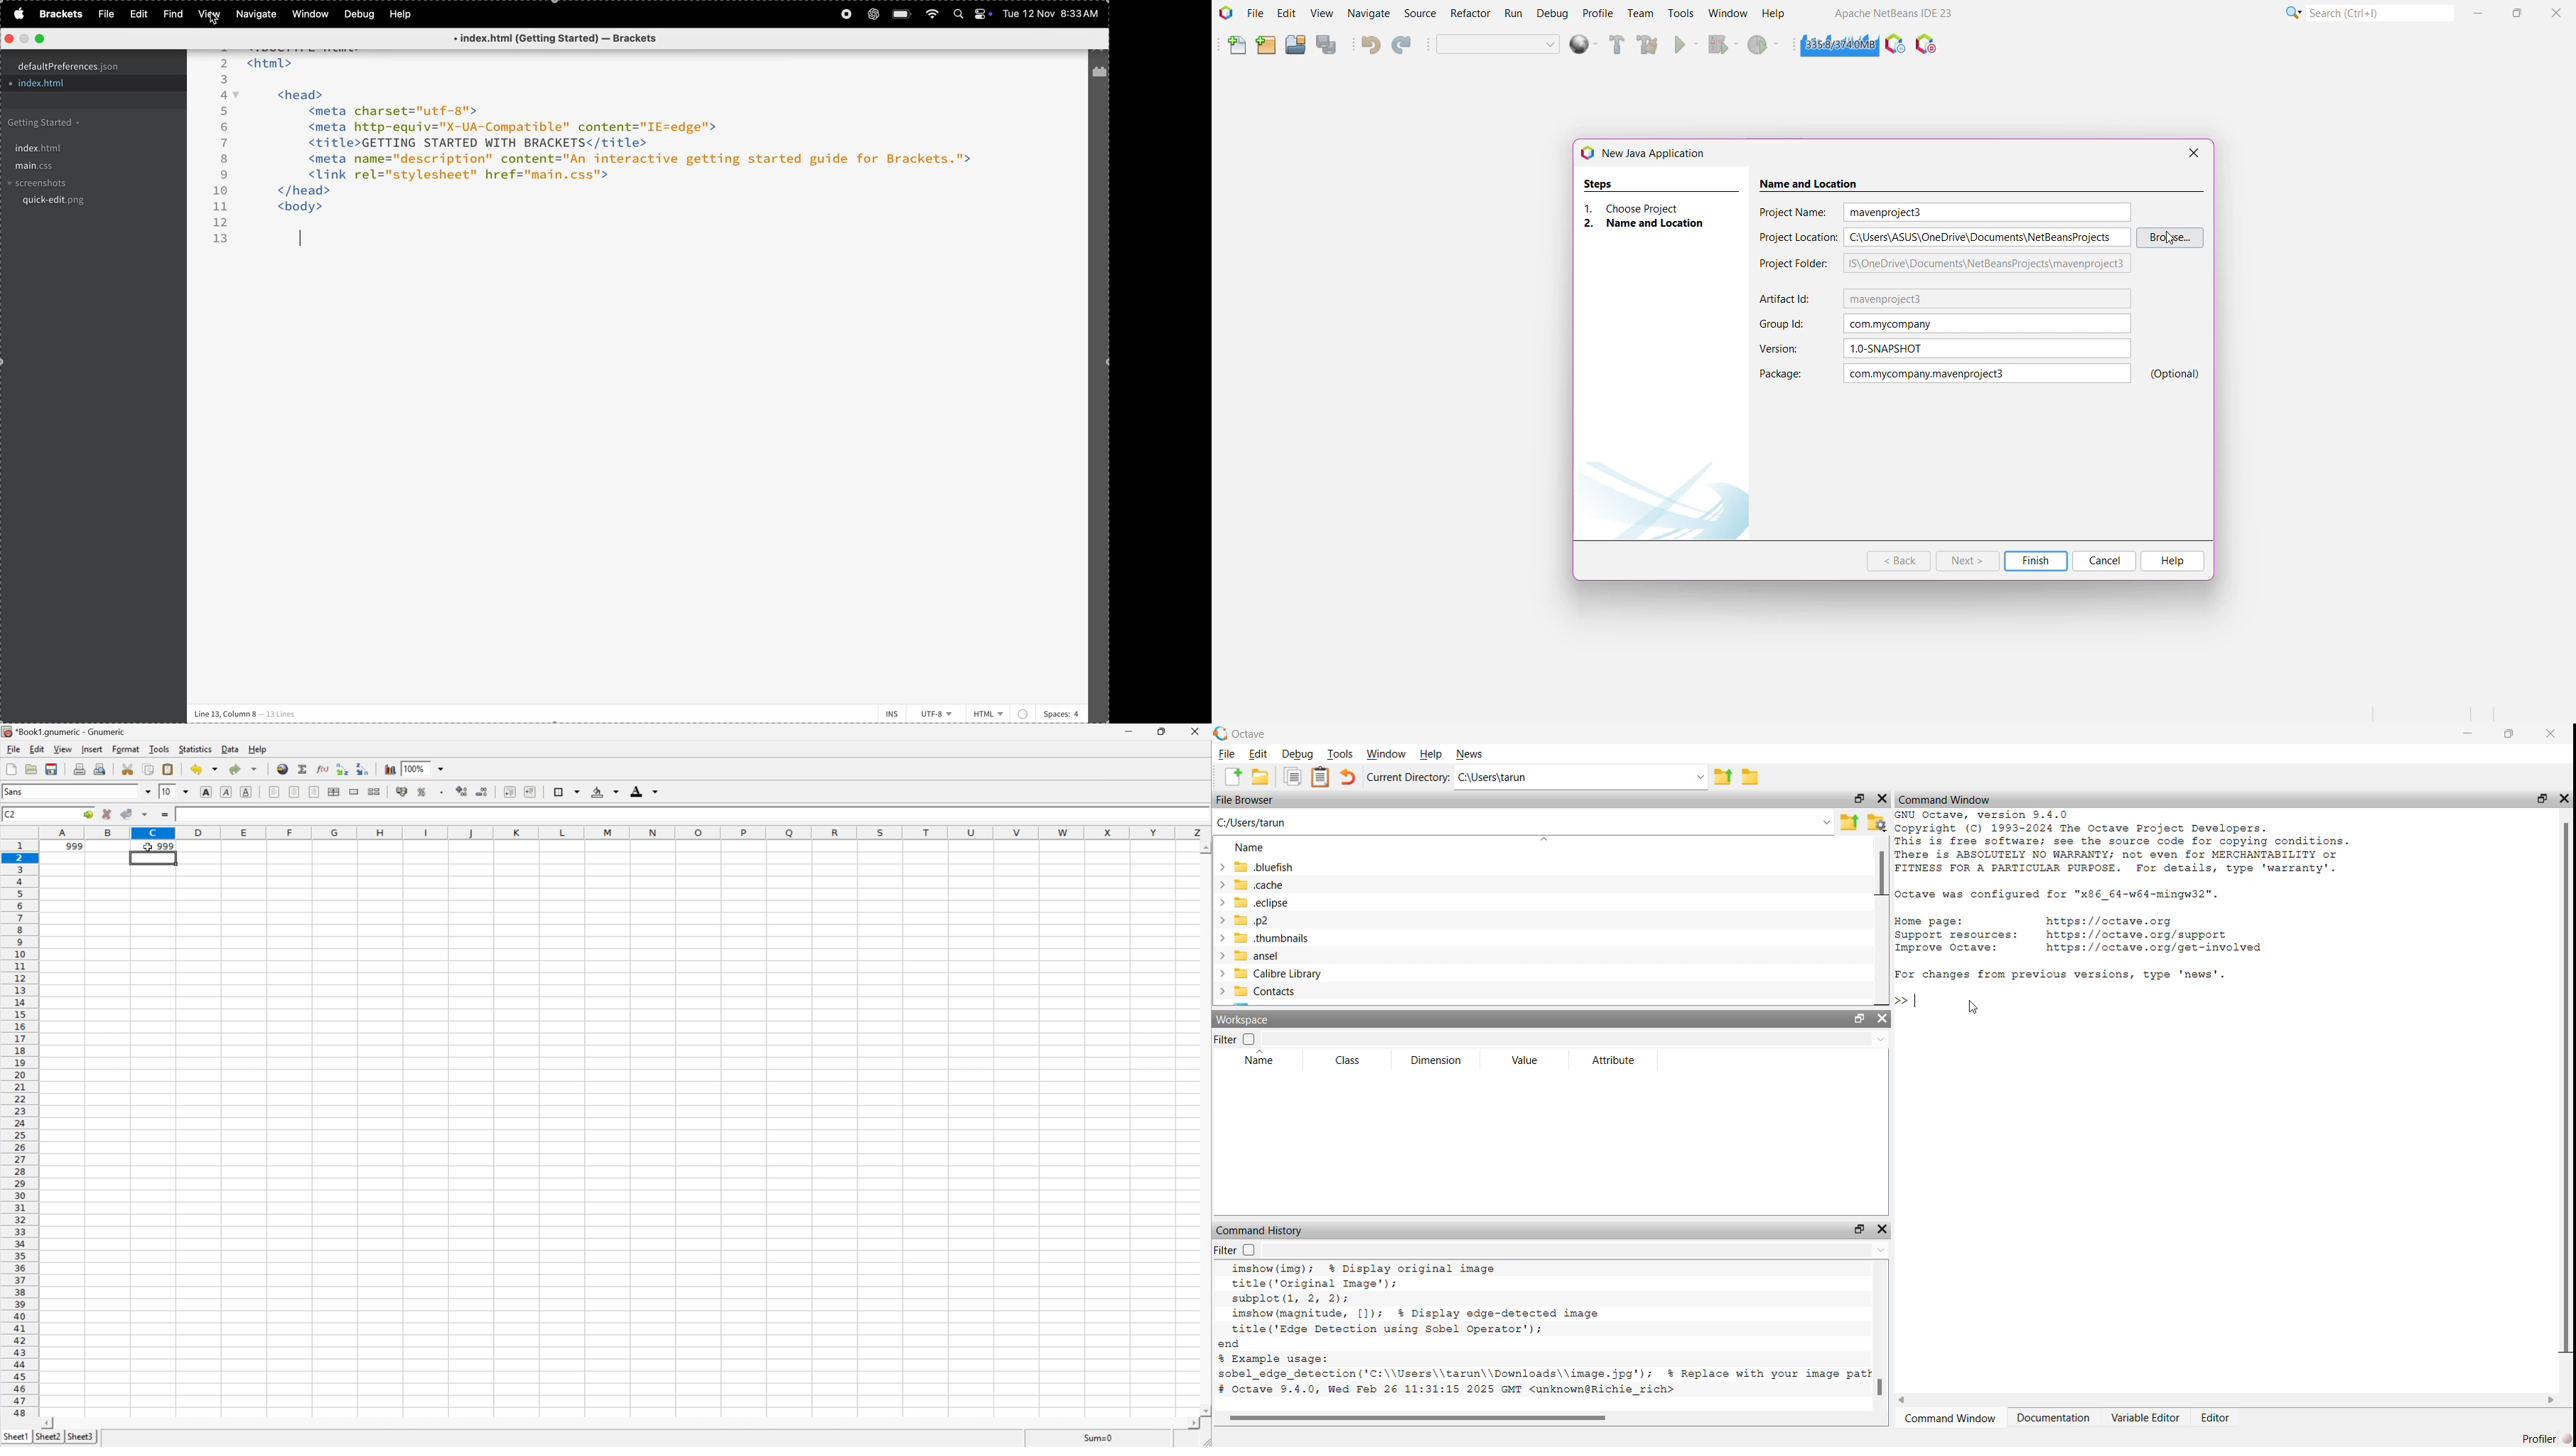 The height and width of the screenshot is (1456, 2576). I want to click on tools, so click(160, 750).